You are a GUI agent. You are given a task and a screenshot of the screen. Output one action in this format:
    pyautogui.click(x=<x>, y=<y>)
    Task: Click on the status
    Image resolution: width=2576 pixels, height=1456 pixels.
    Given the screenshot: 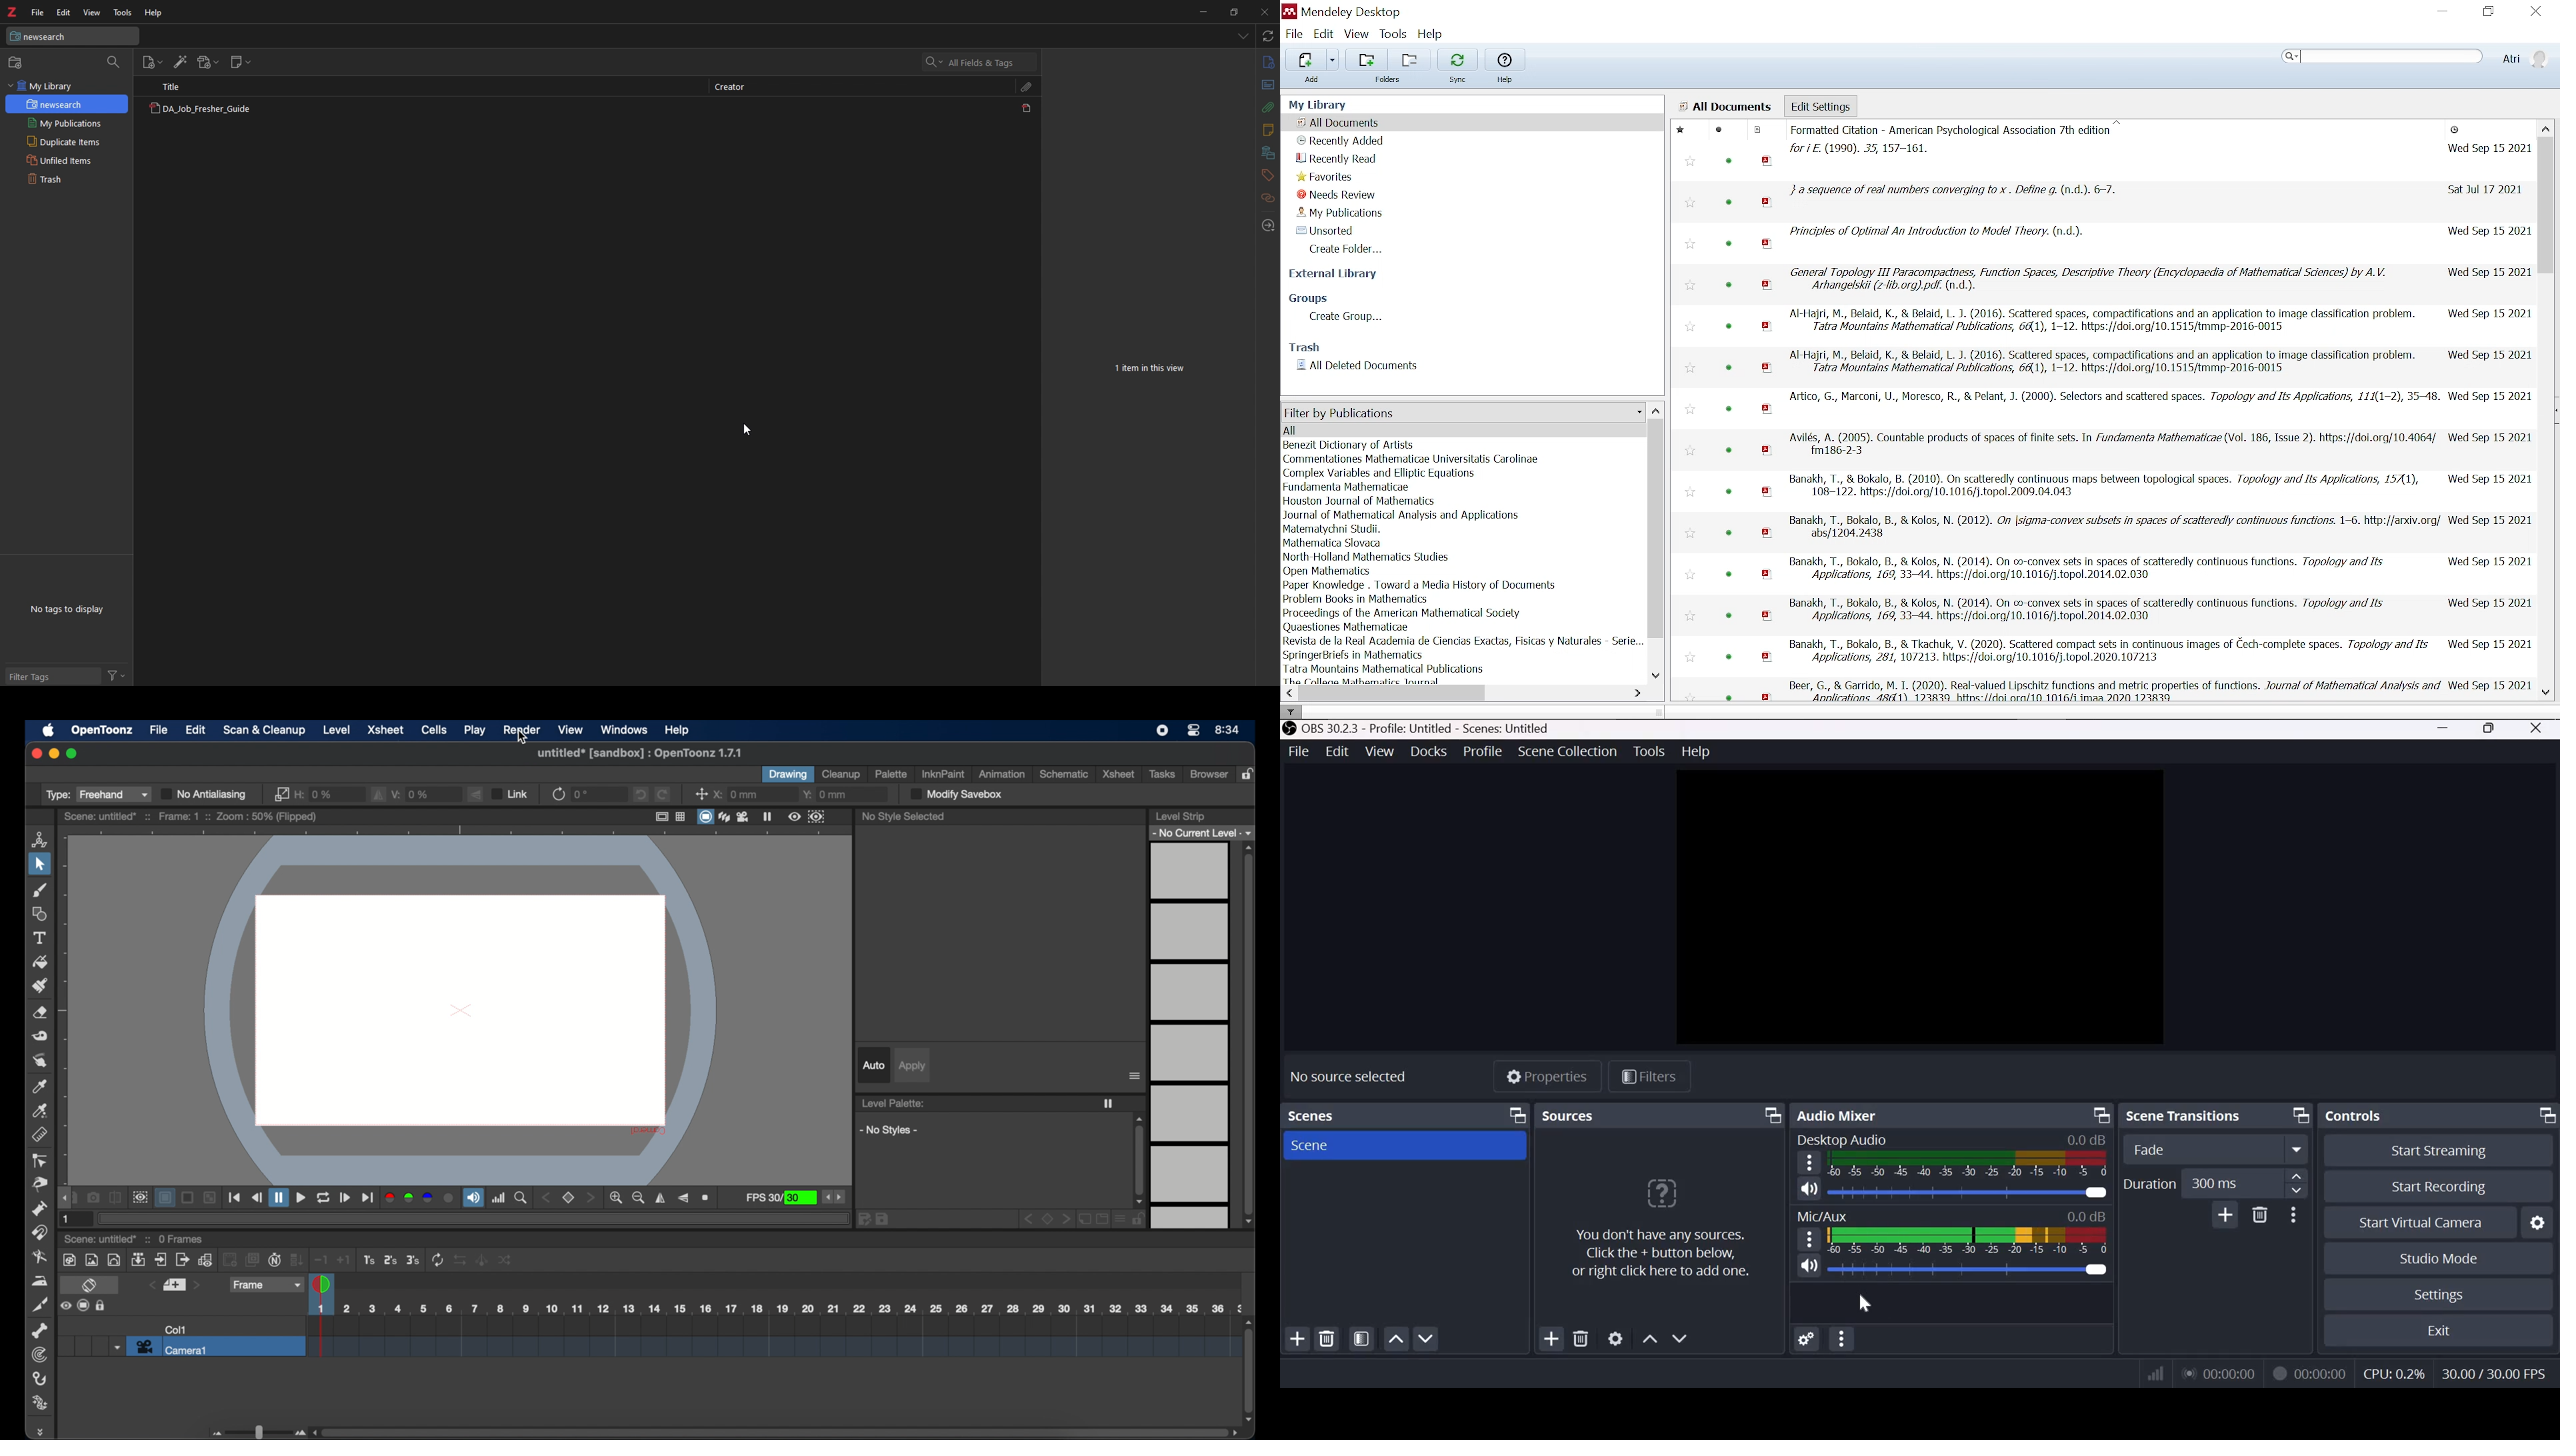 What is the action you would take?
    pyautogui.click(x=1732, y=615)
    